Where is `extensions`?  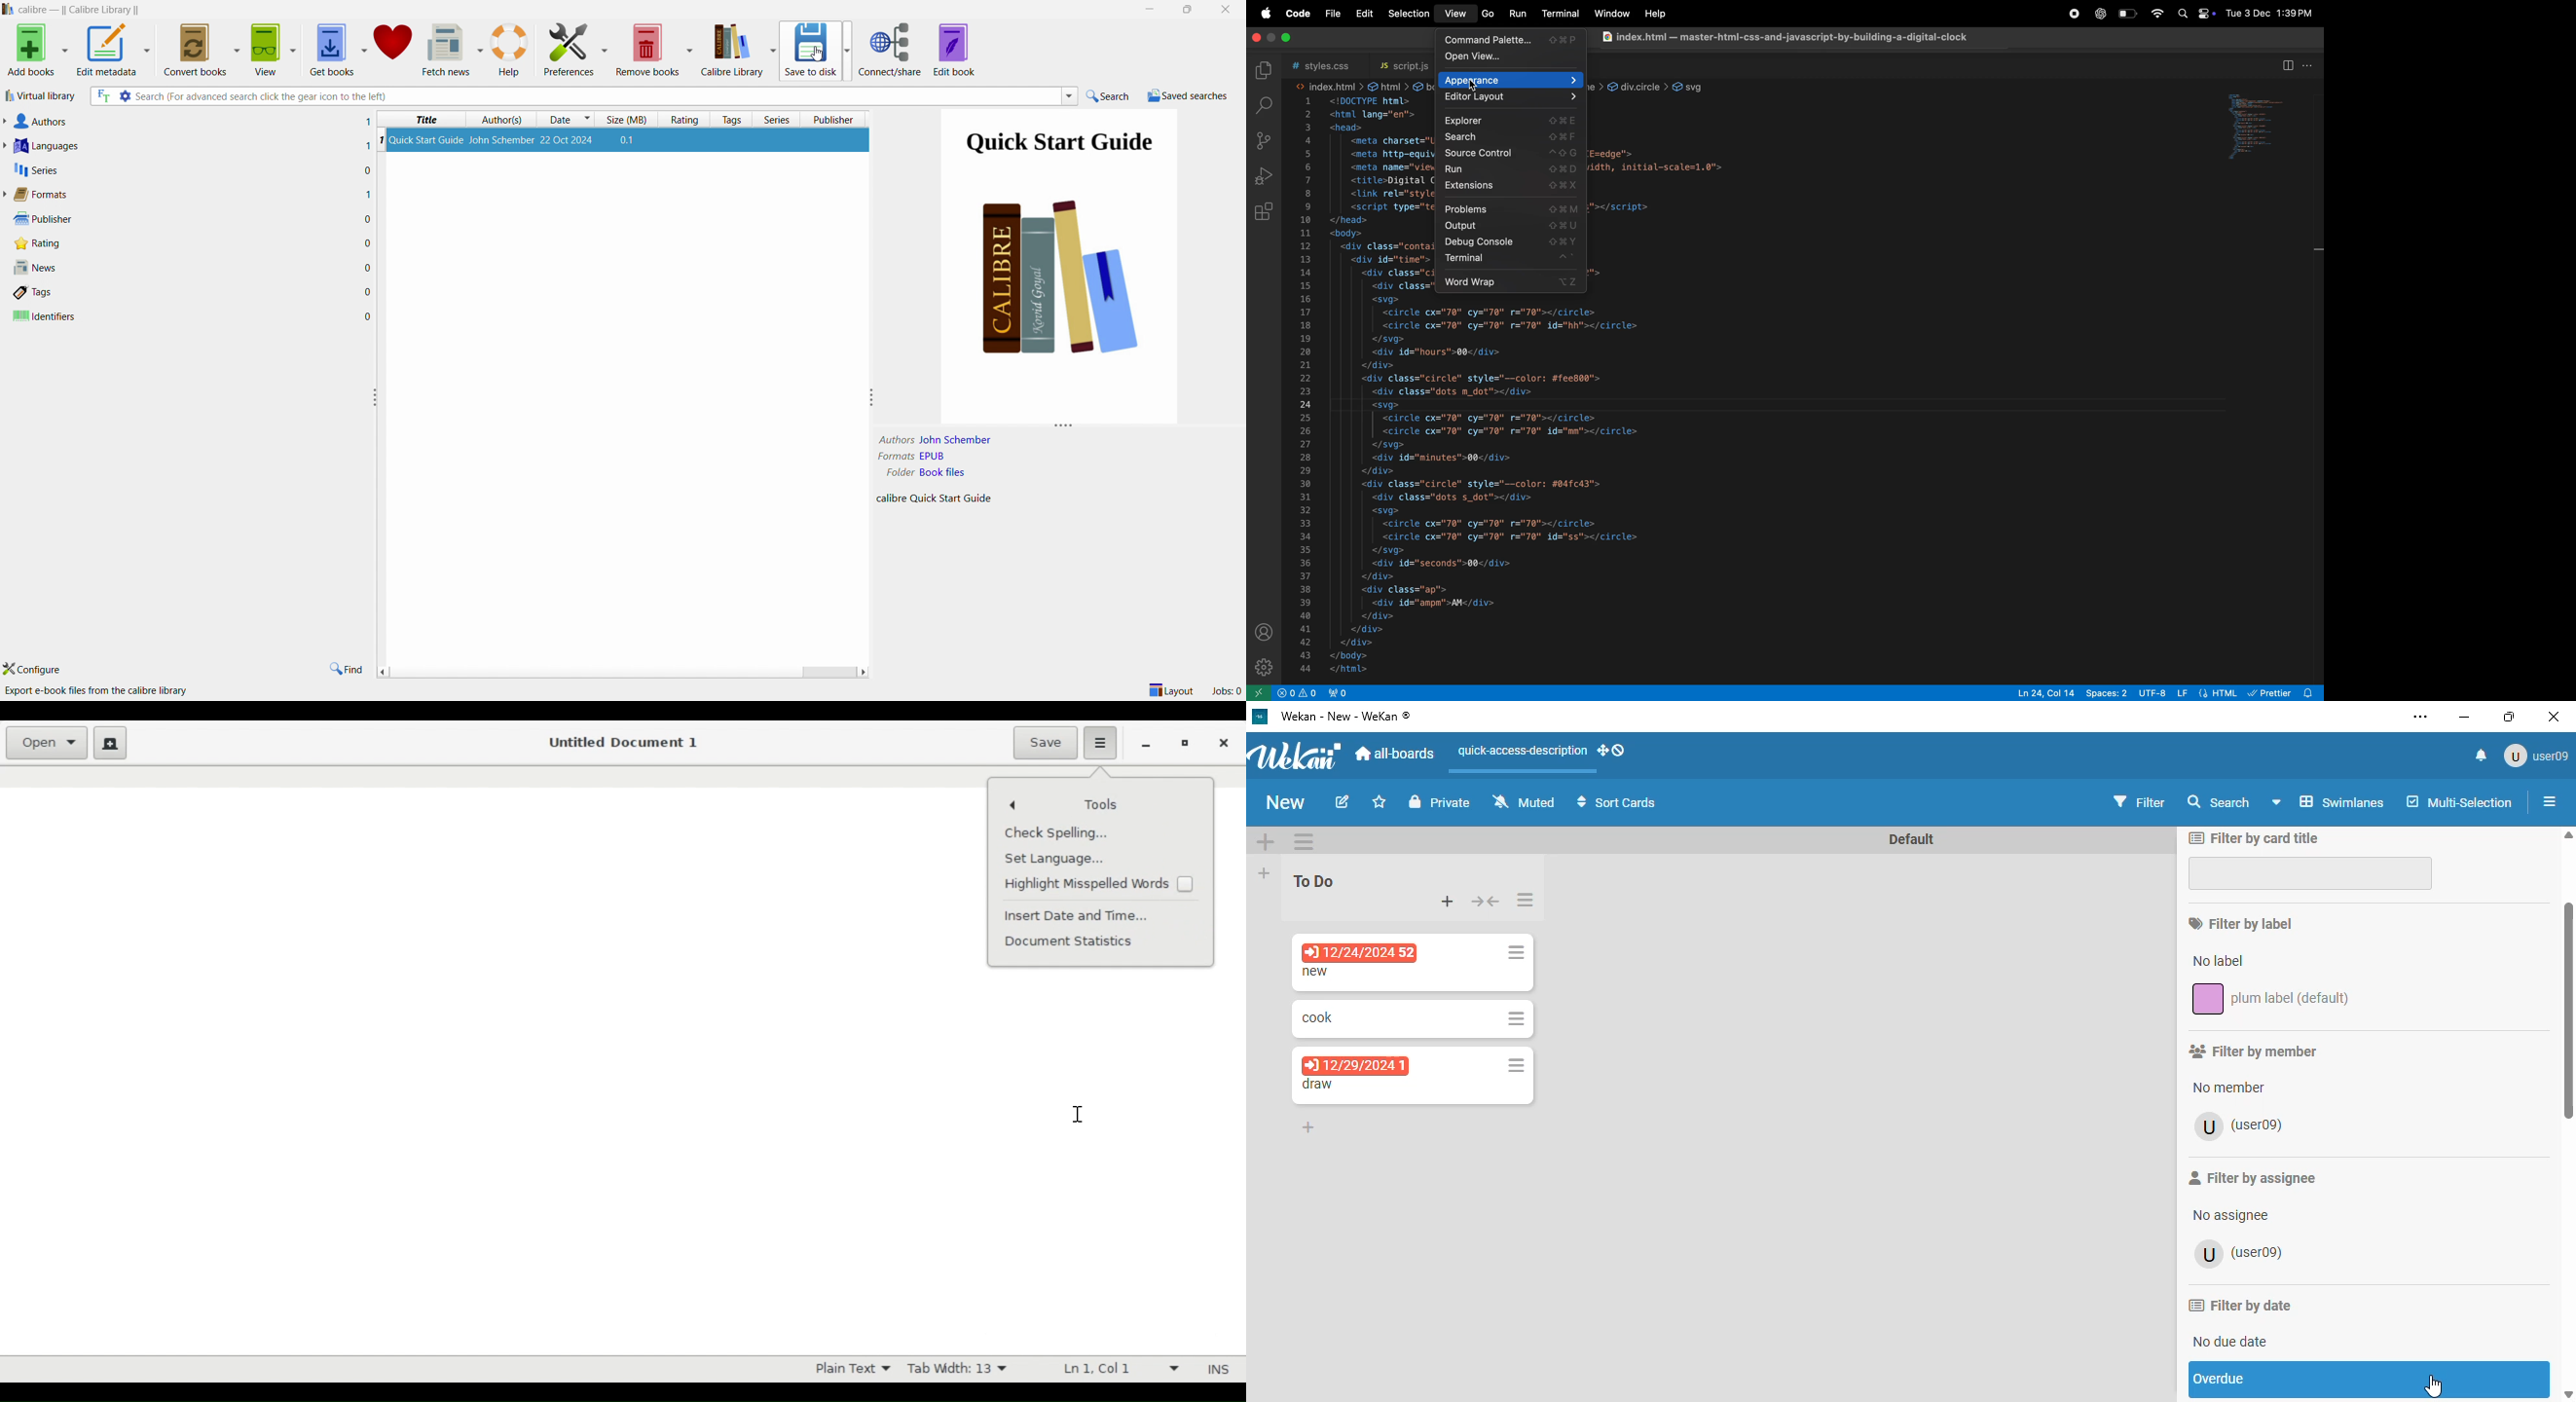
extensions is located at coordinates (1509, 186).